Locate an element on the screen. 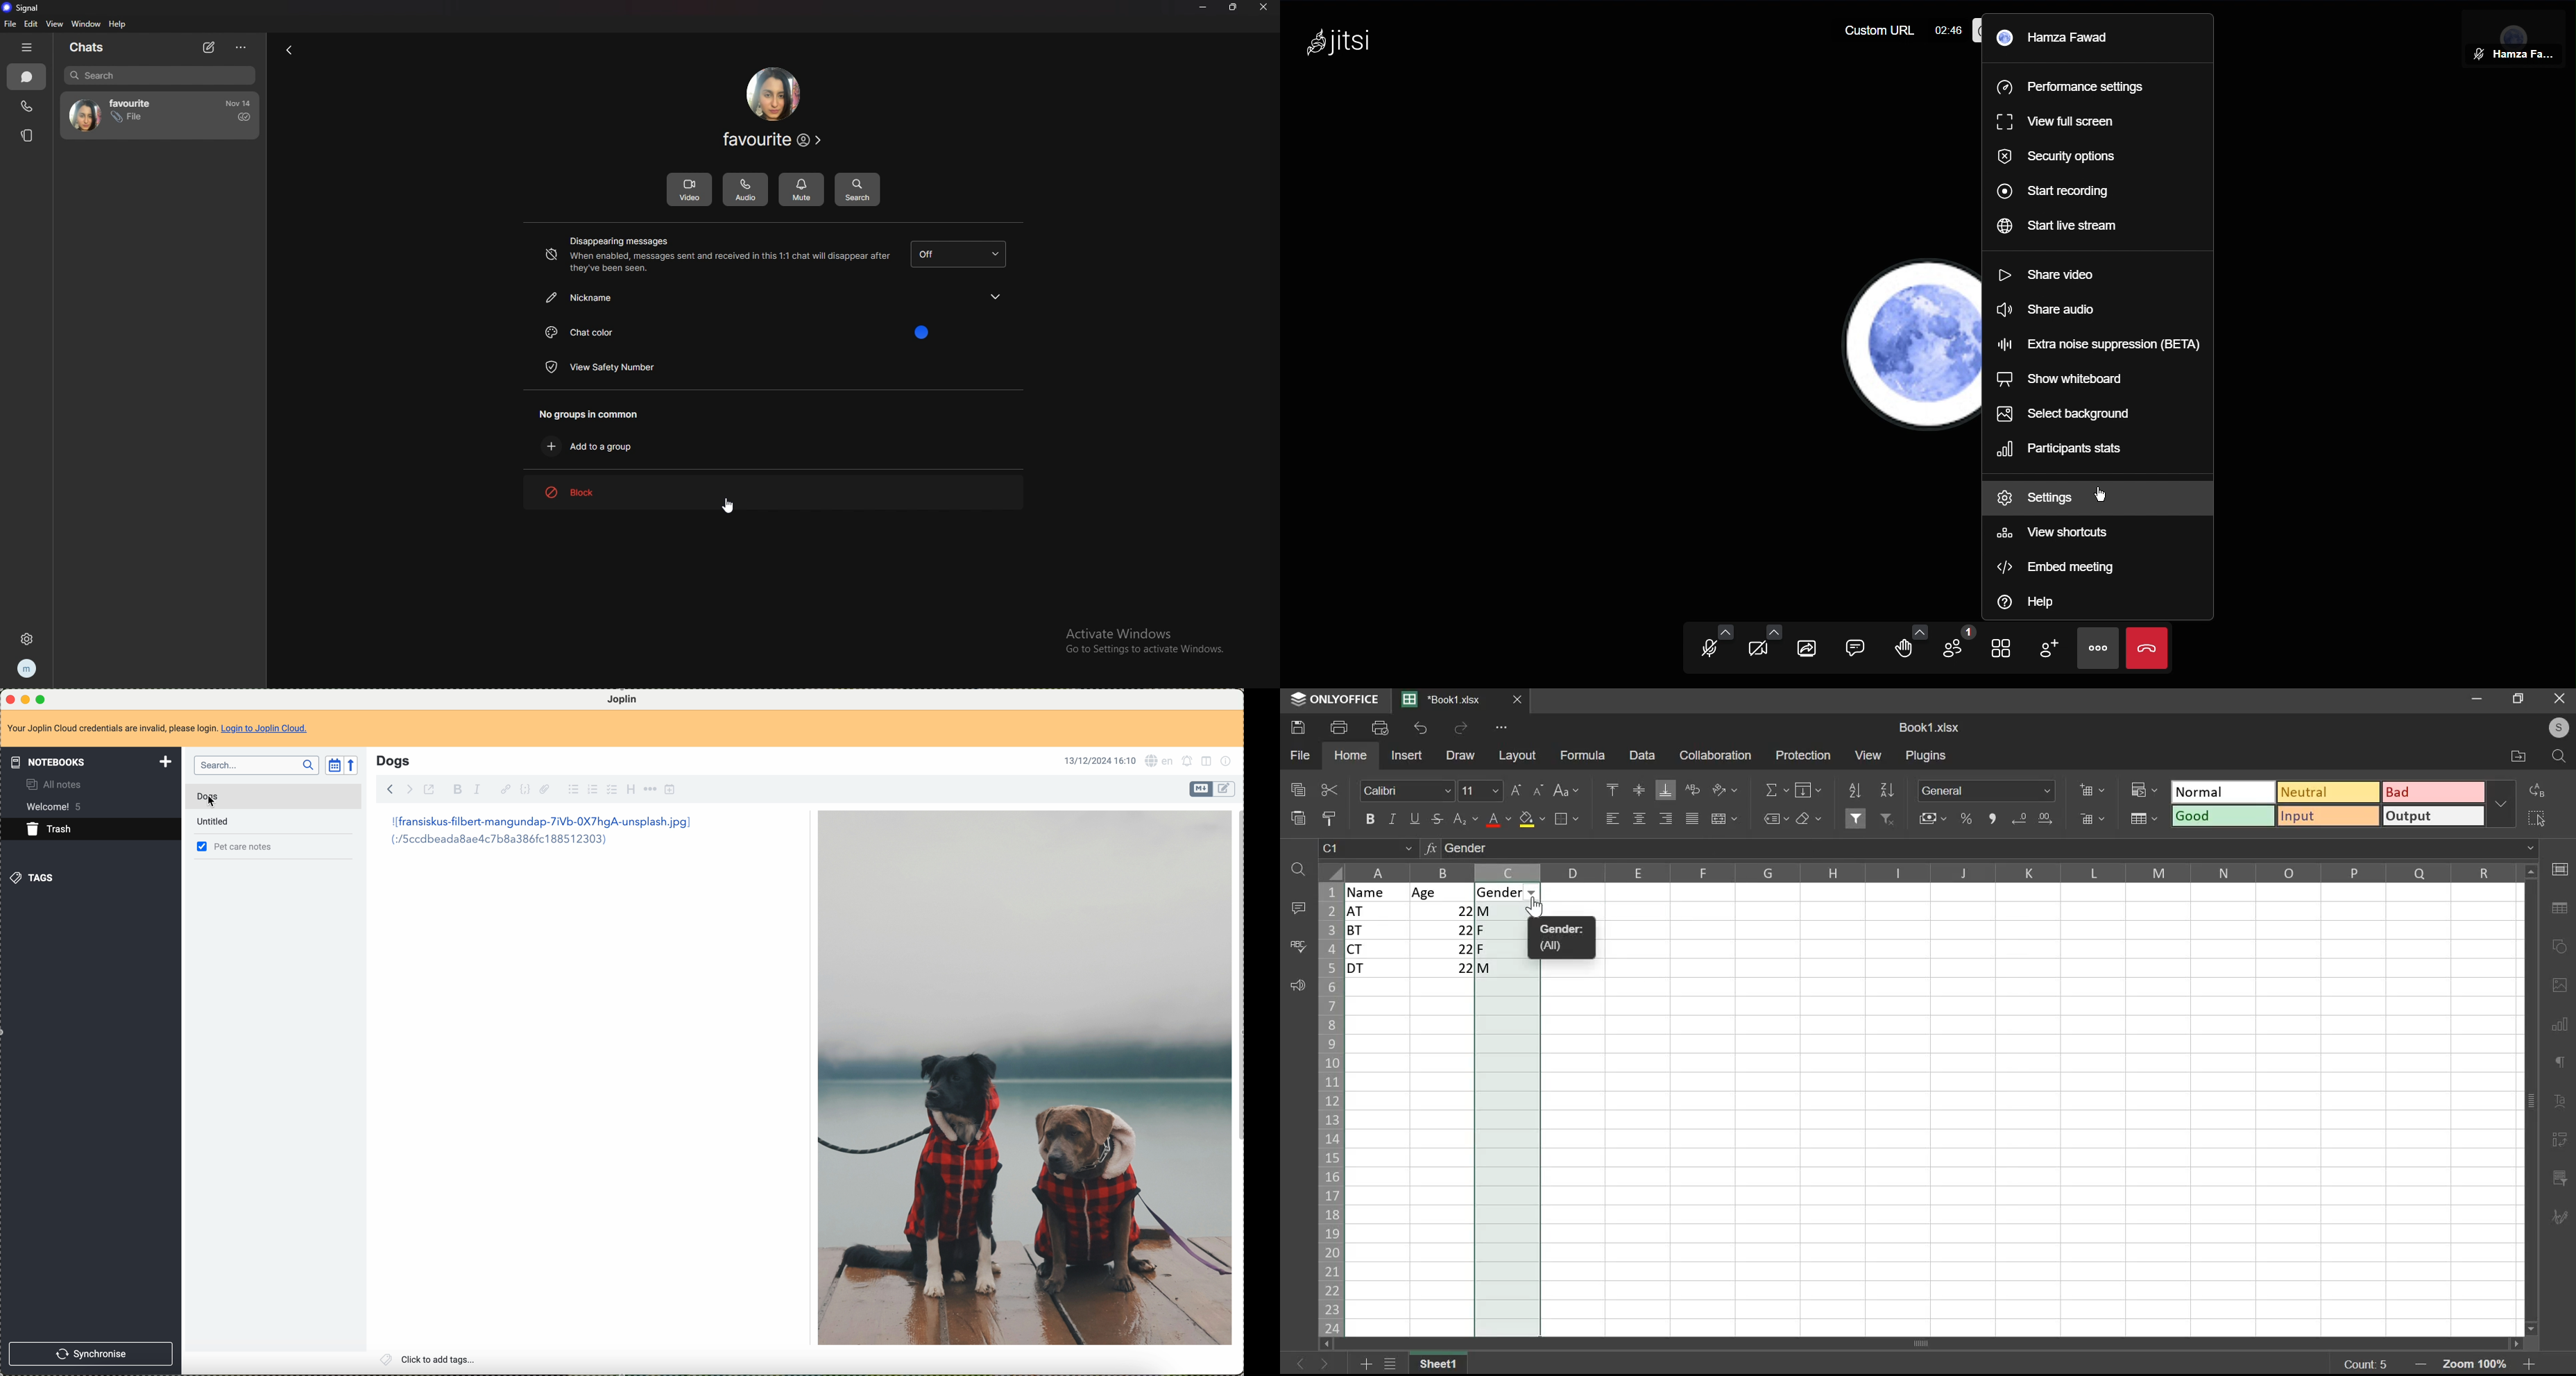 The height and width of the screenshot is (1400, 2576). percent style is located at coordinates (1966, 819).